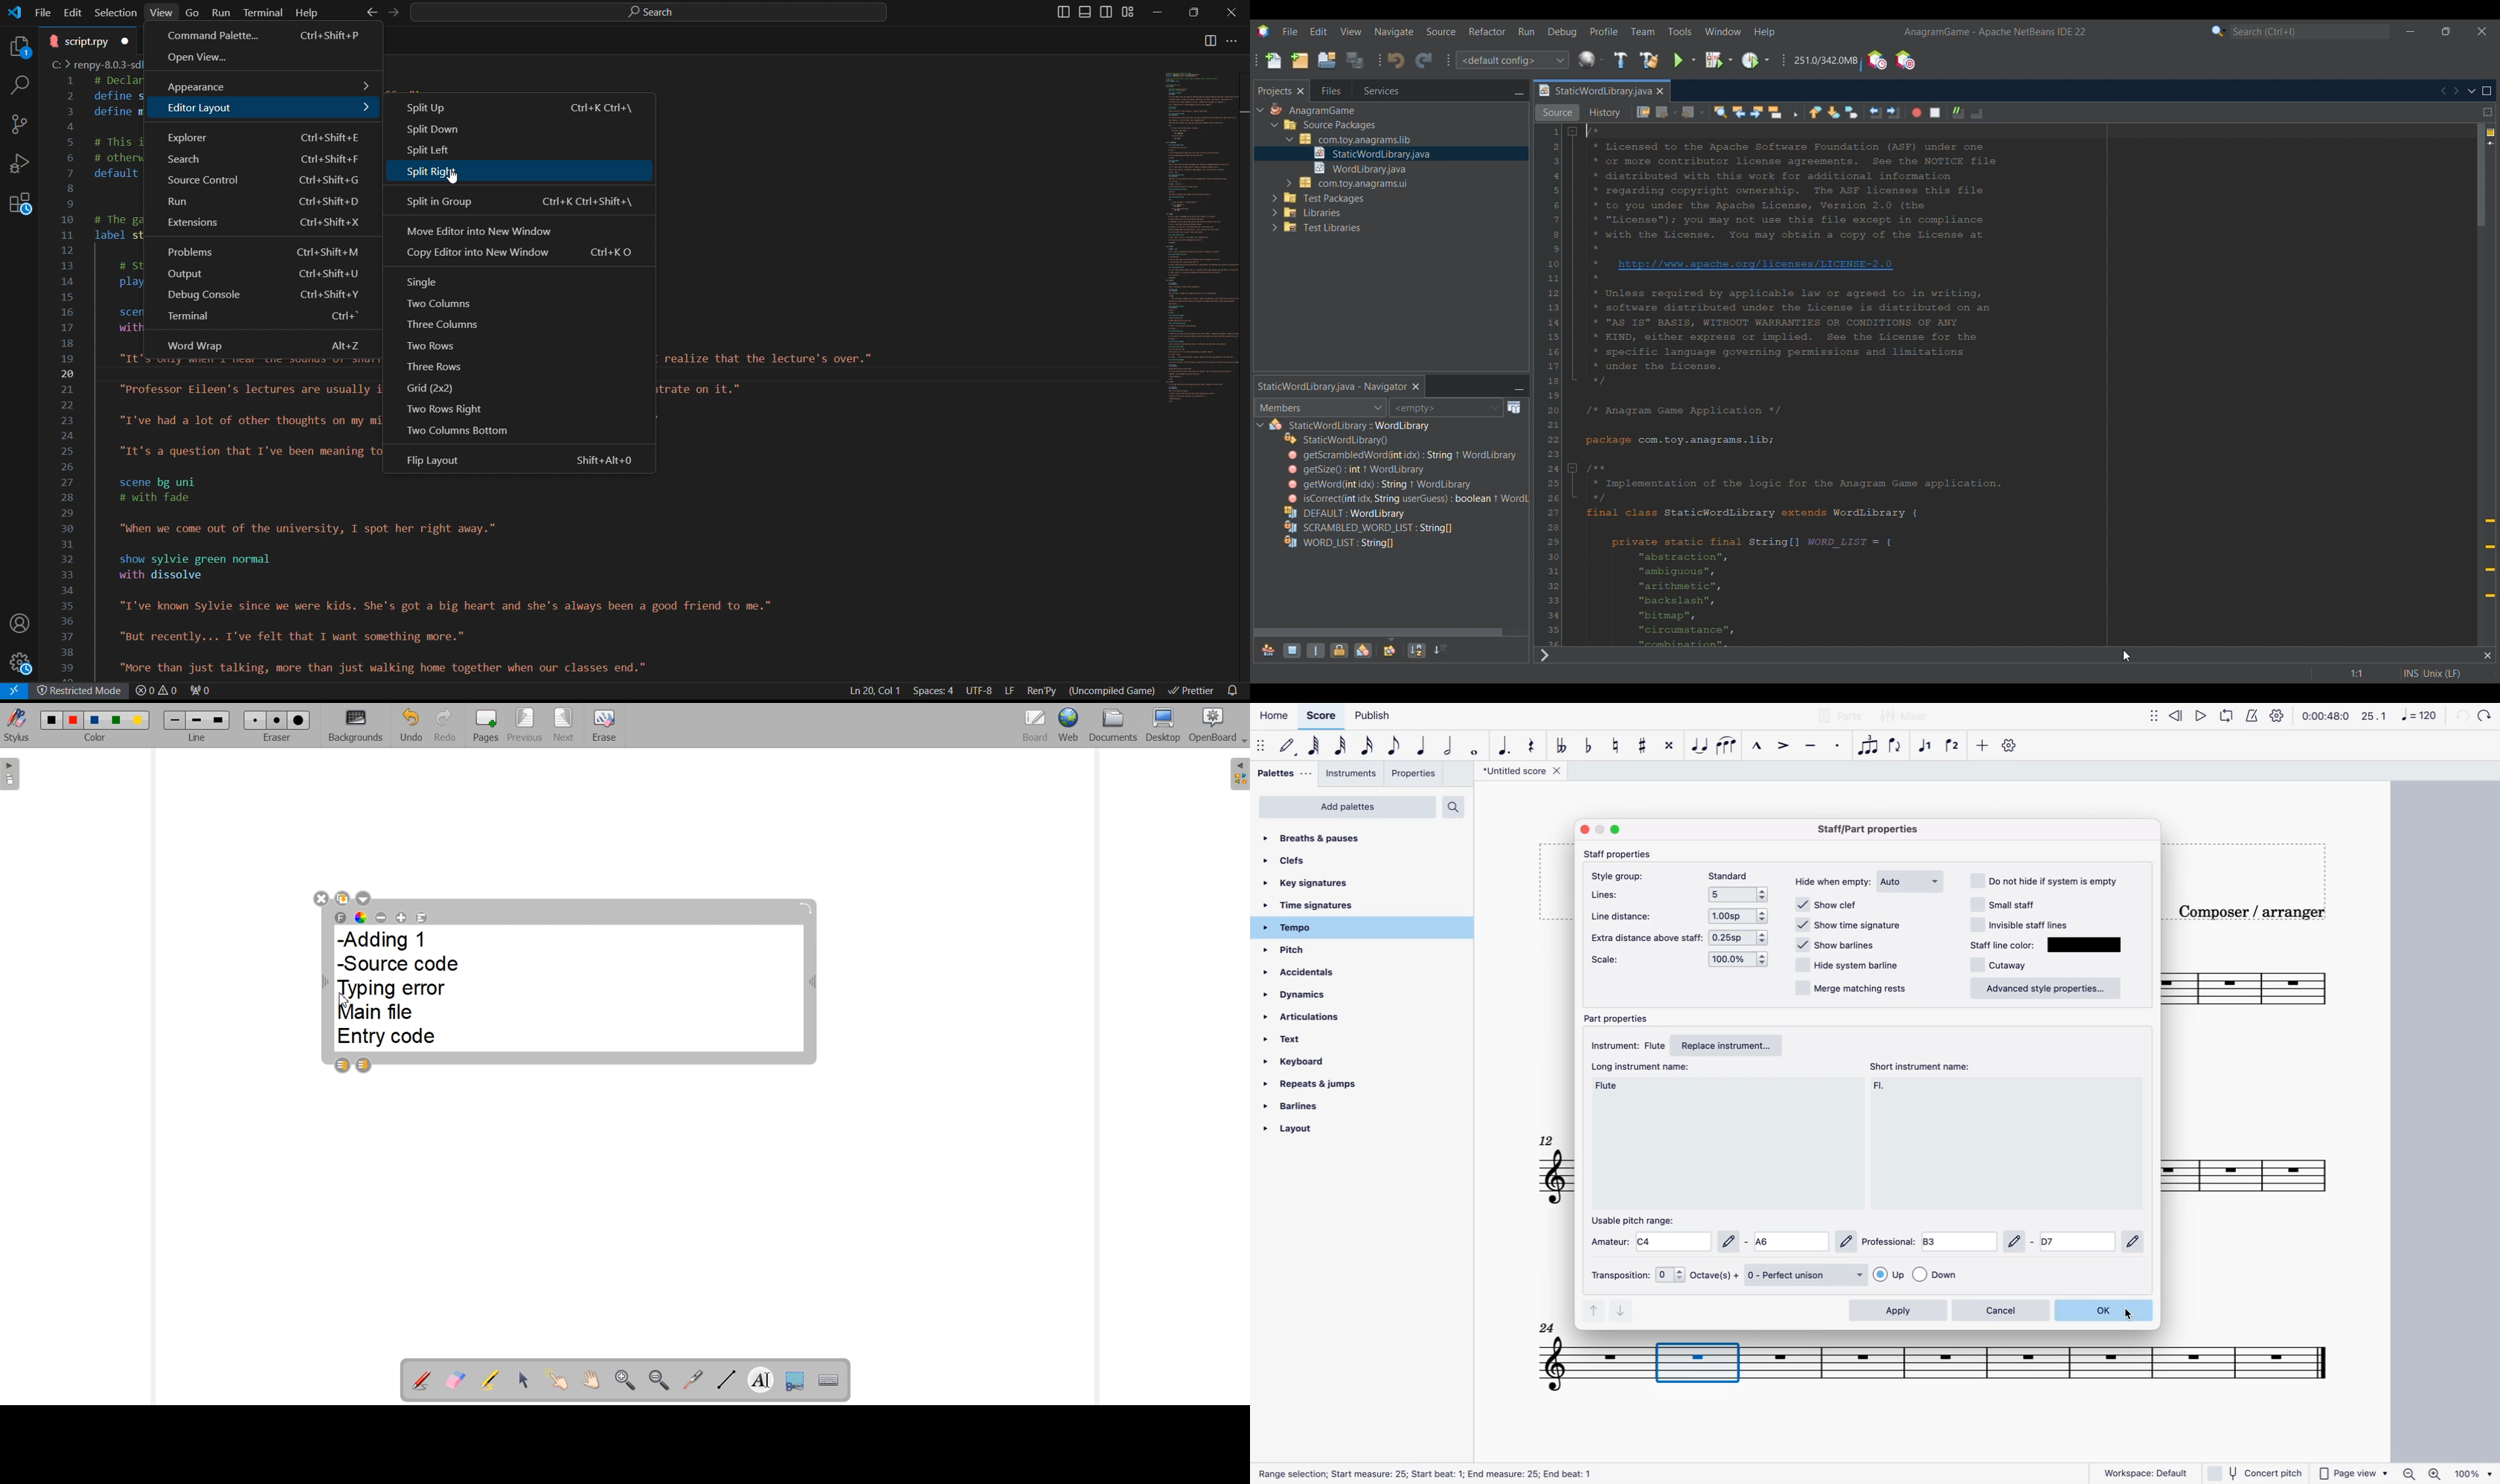 This screenshot has height=1484, width=2520. What do you see at coordinates (1539, 1169) in the screenshot?
I see `score` at bounding box center [1539, 1169].